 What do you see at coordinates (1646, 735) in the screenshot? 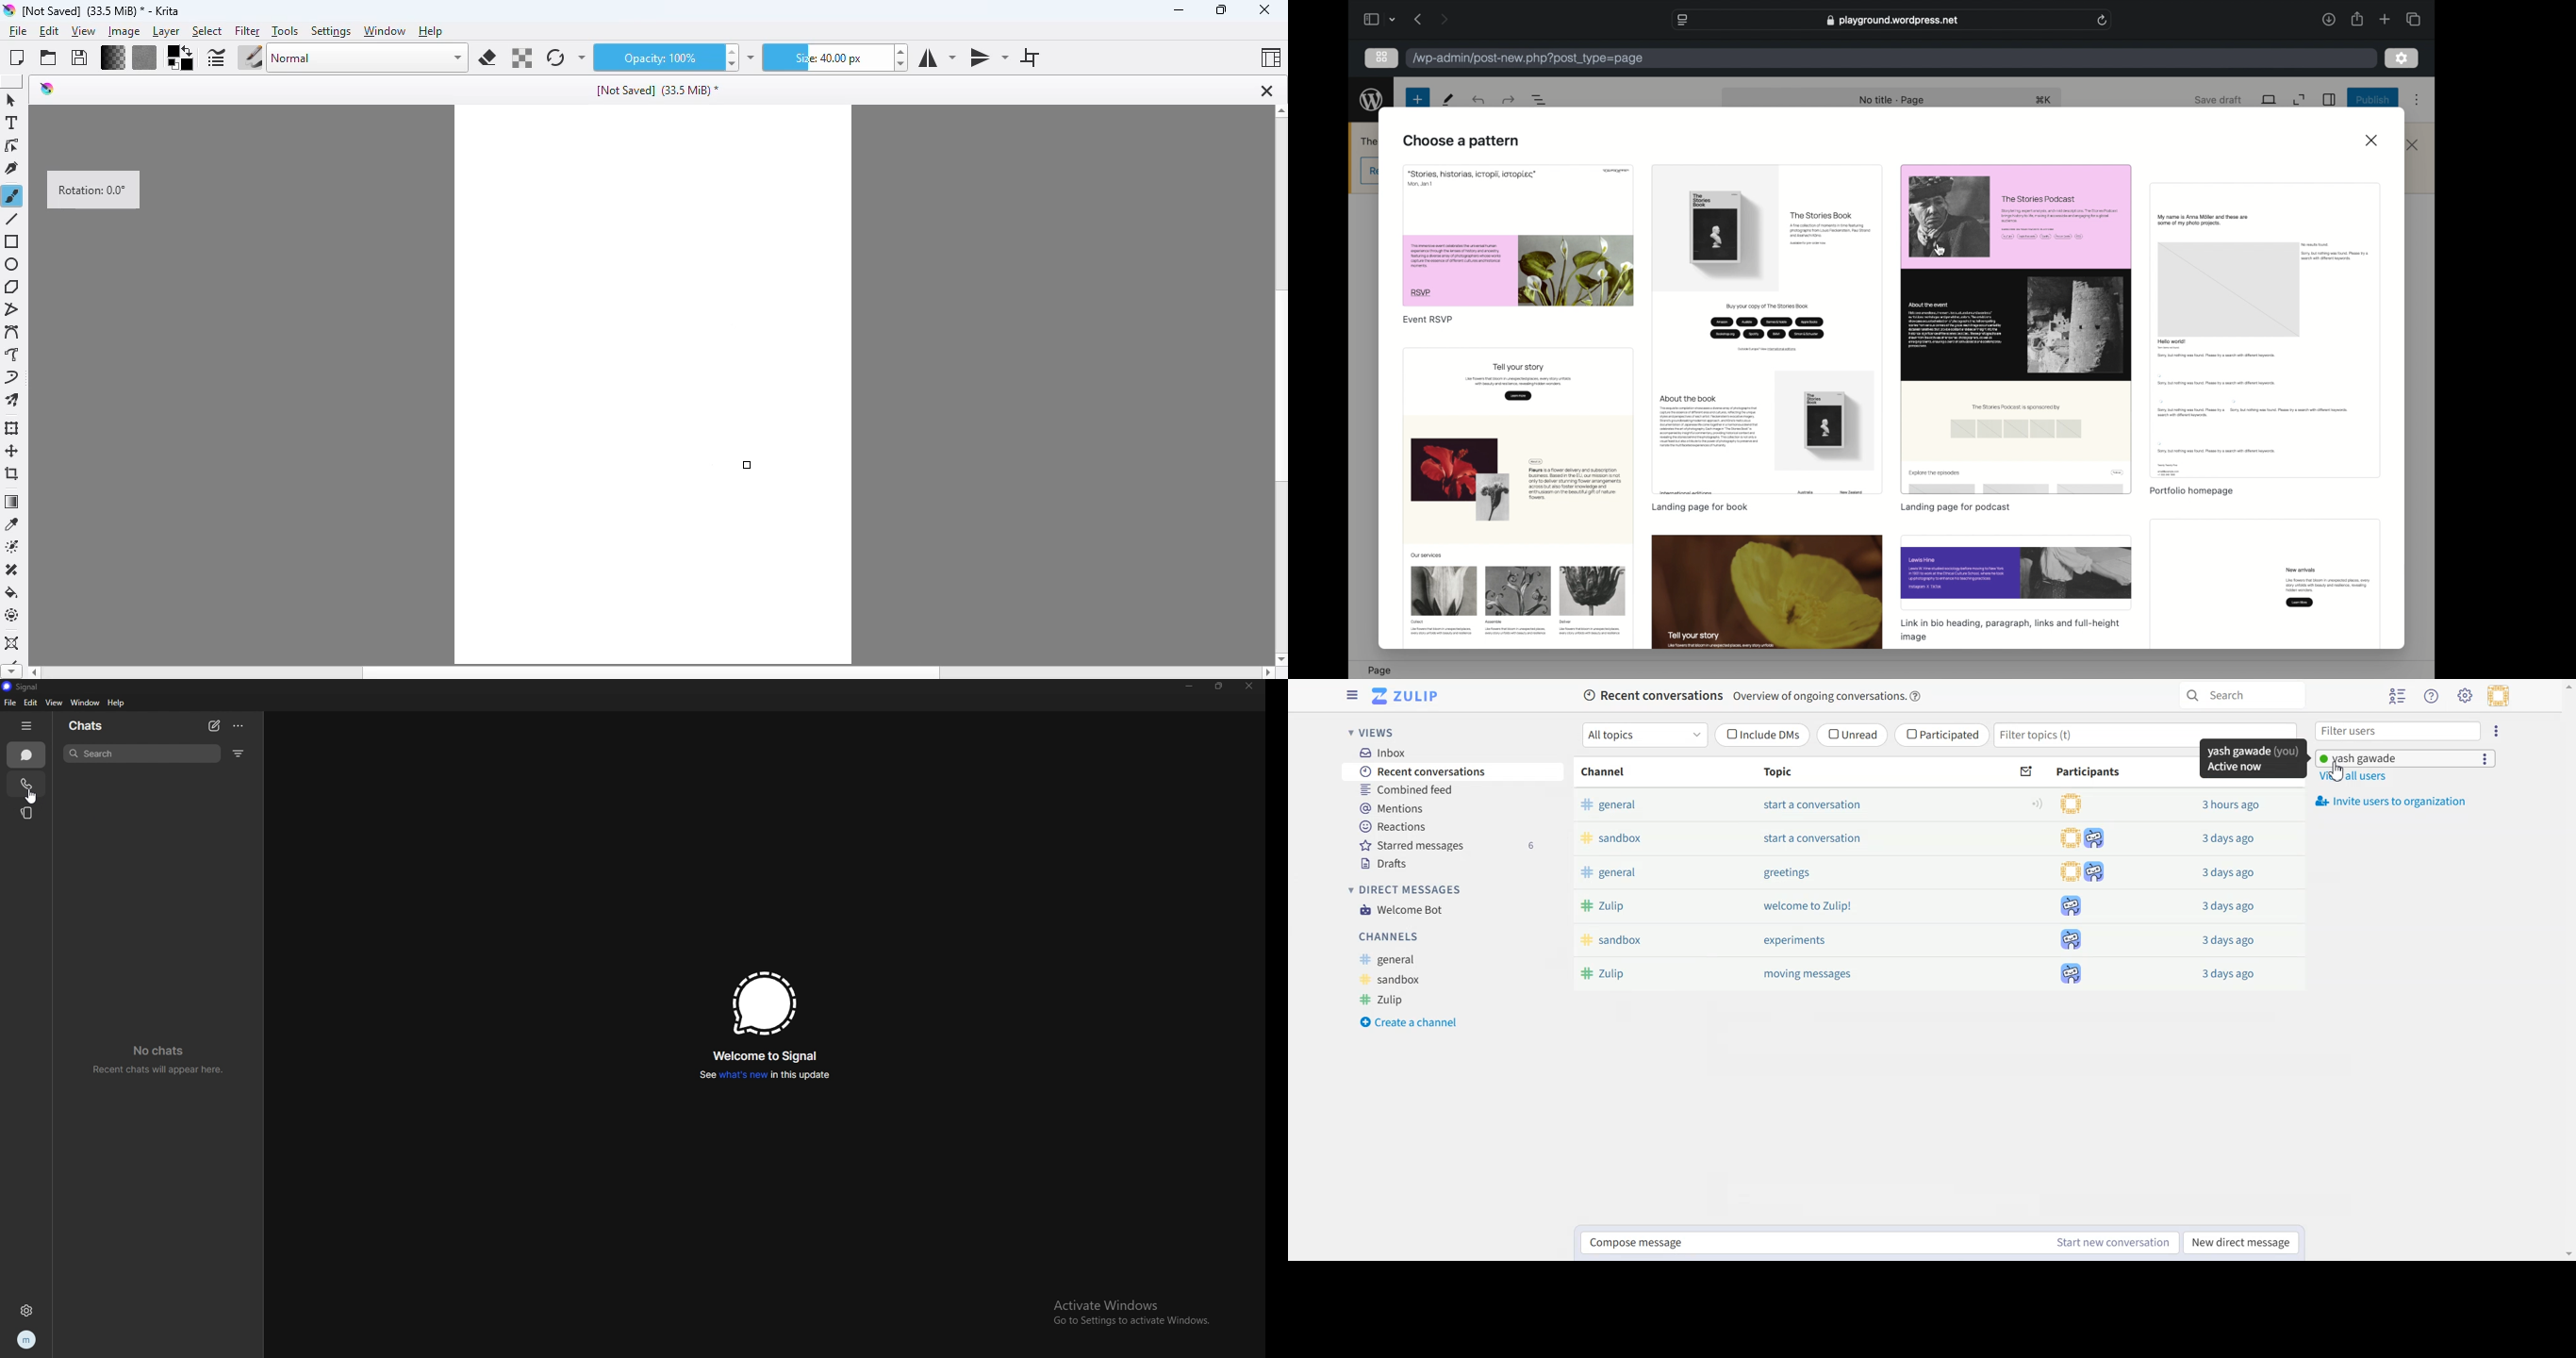
I see `All topics` at bounding box center [1646, 735].